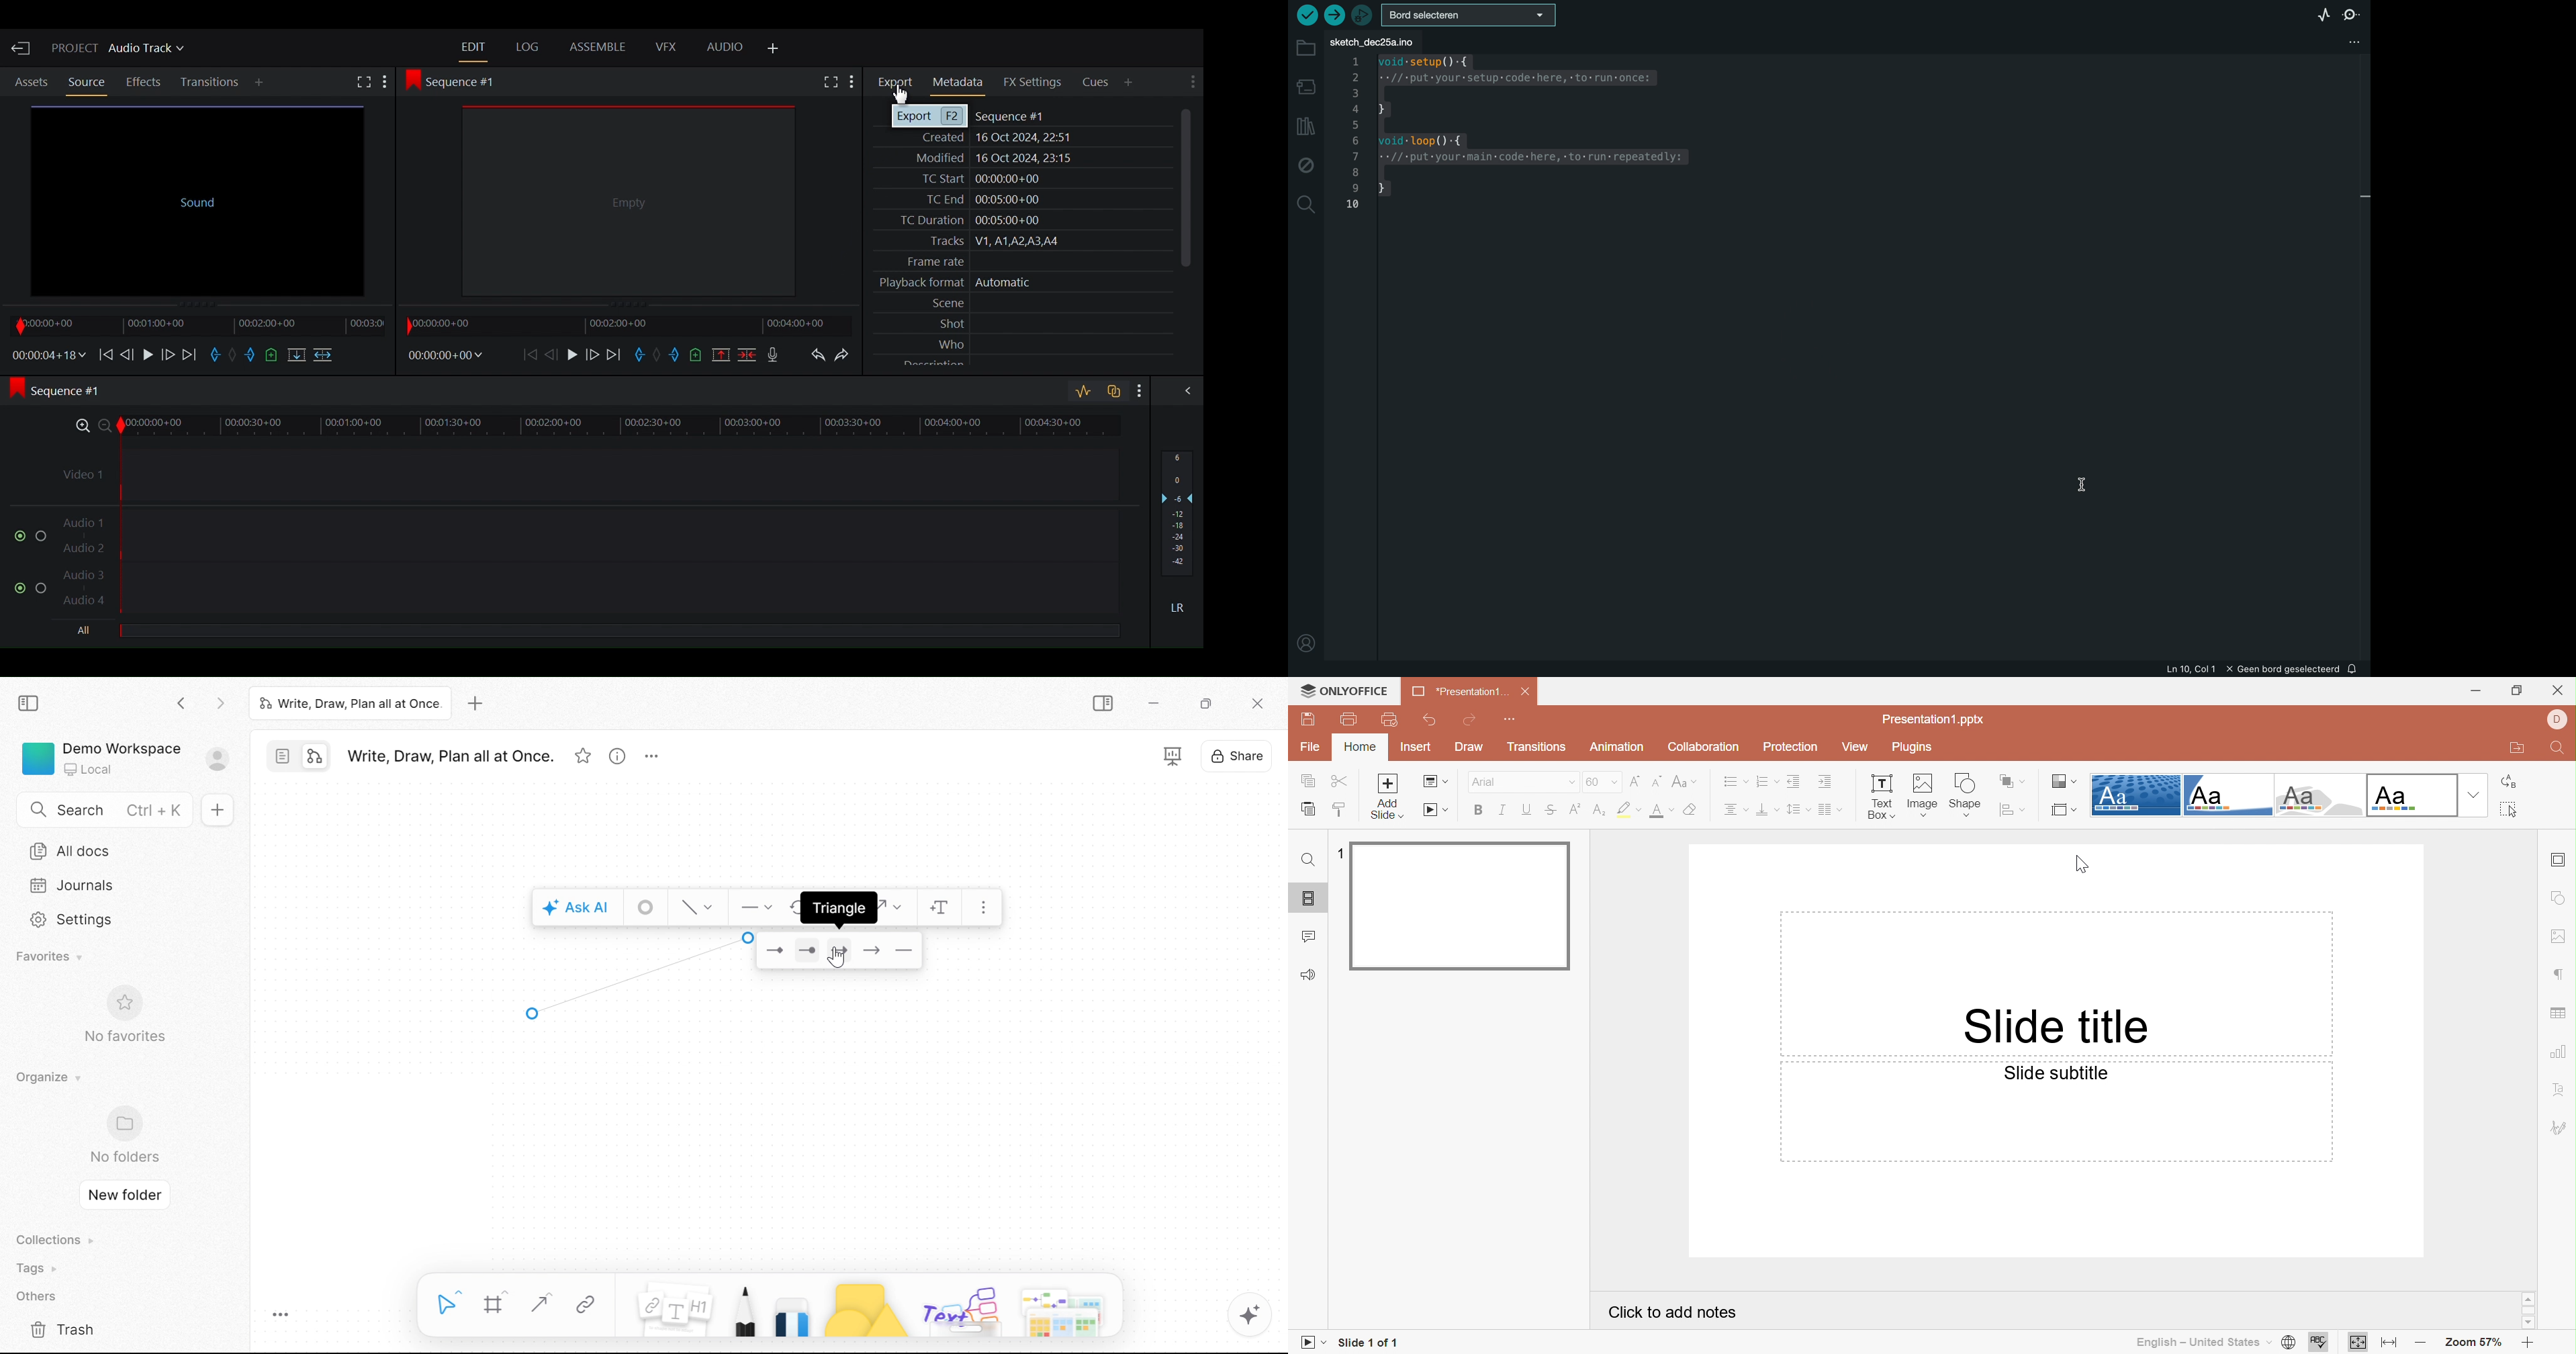 This screenshot has width=2576, height=1372. What do you see at coordinates (1669, 1313) in the screenshot?
I see `Click to add notes` at bounding box center [1669, 1313].